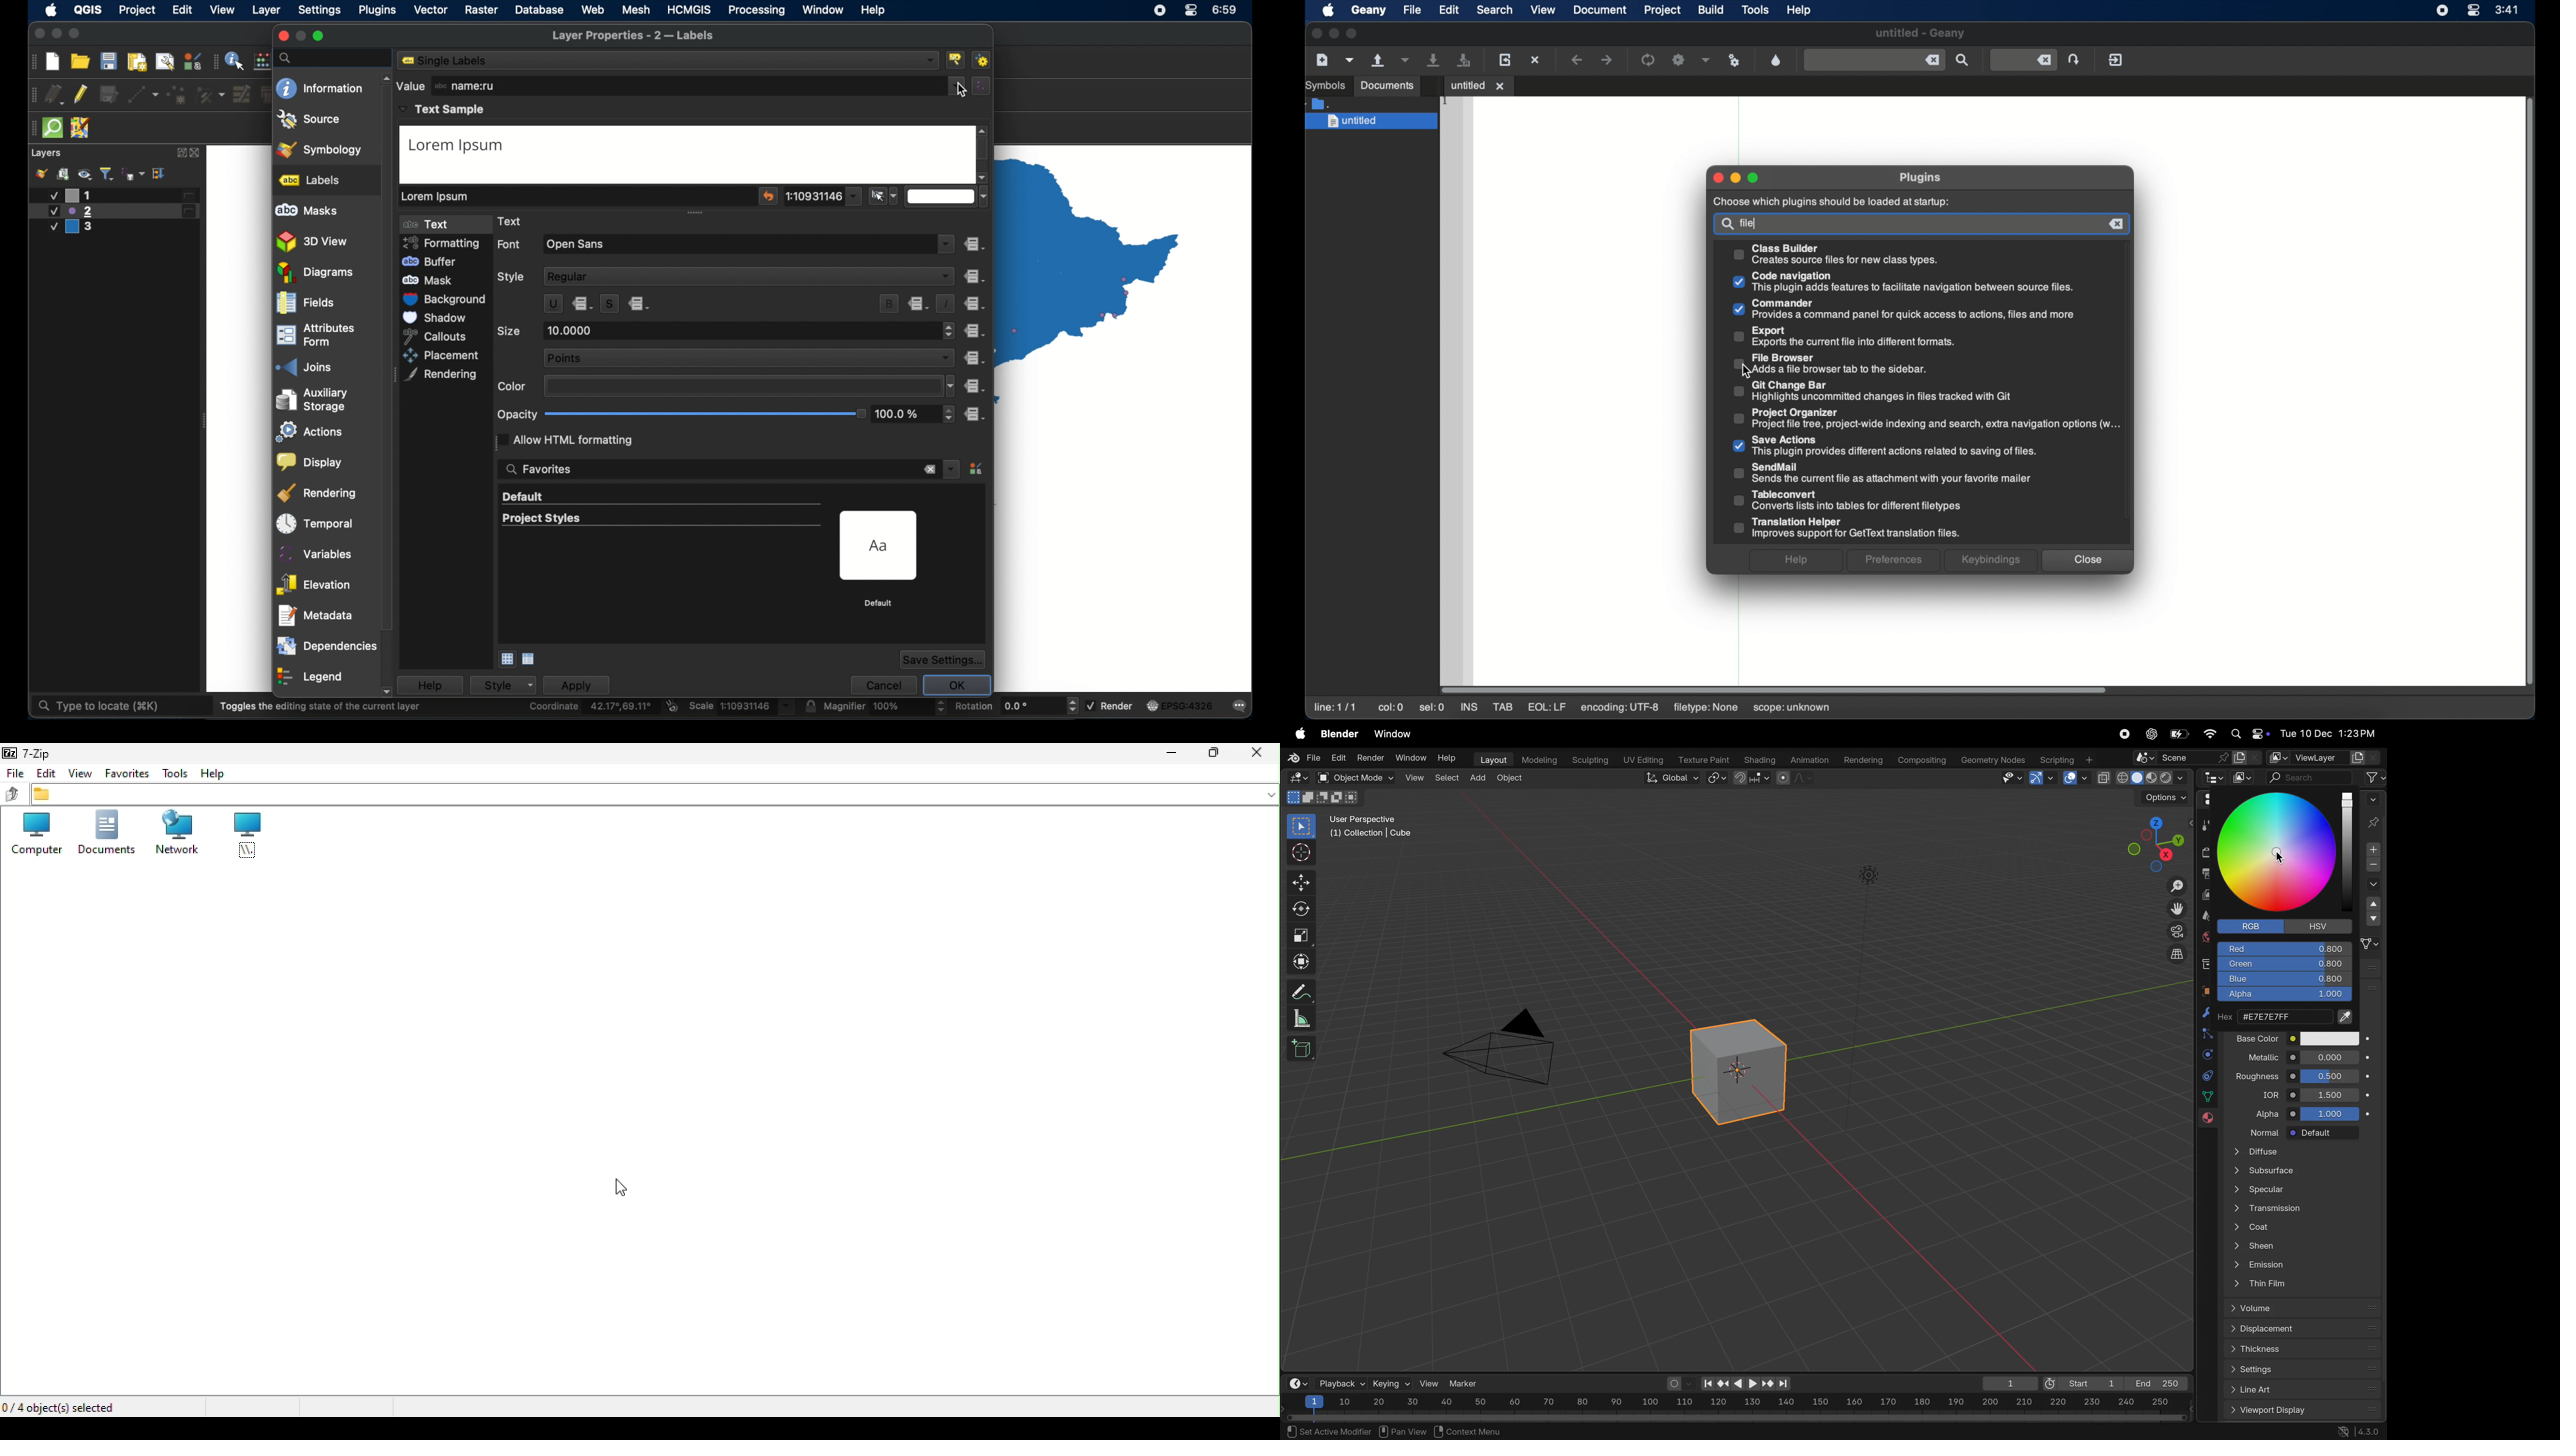 This screenshot has height=1456, width=2576. Describe the element at coordinates (54, 94) in the screenshot. I see `current edits` at that location.